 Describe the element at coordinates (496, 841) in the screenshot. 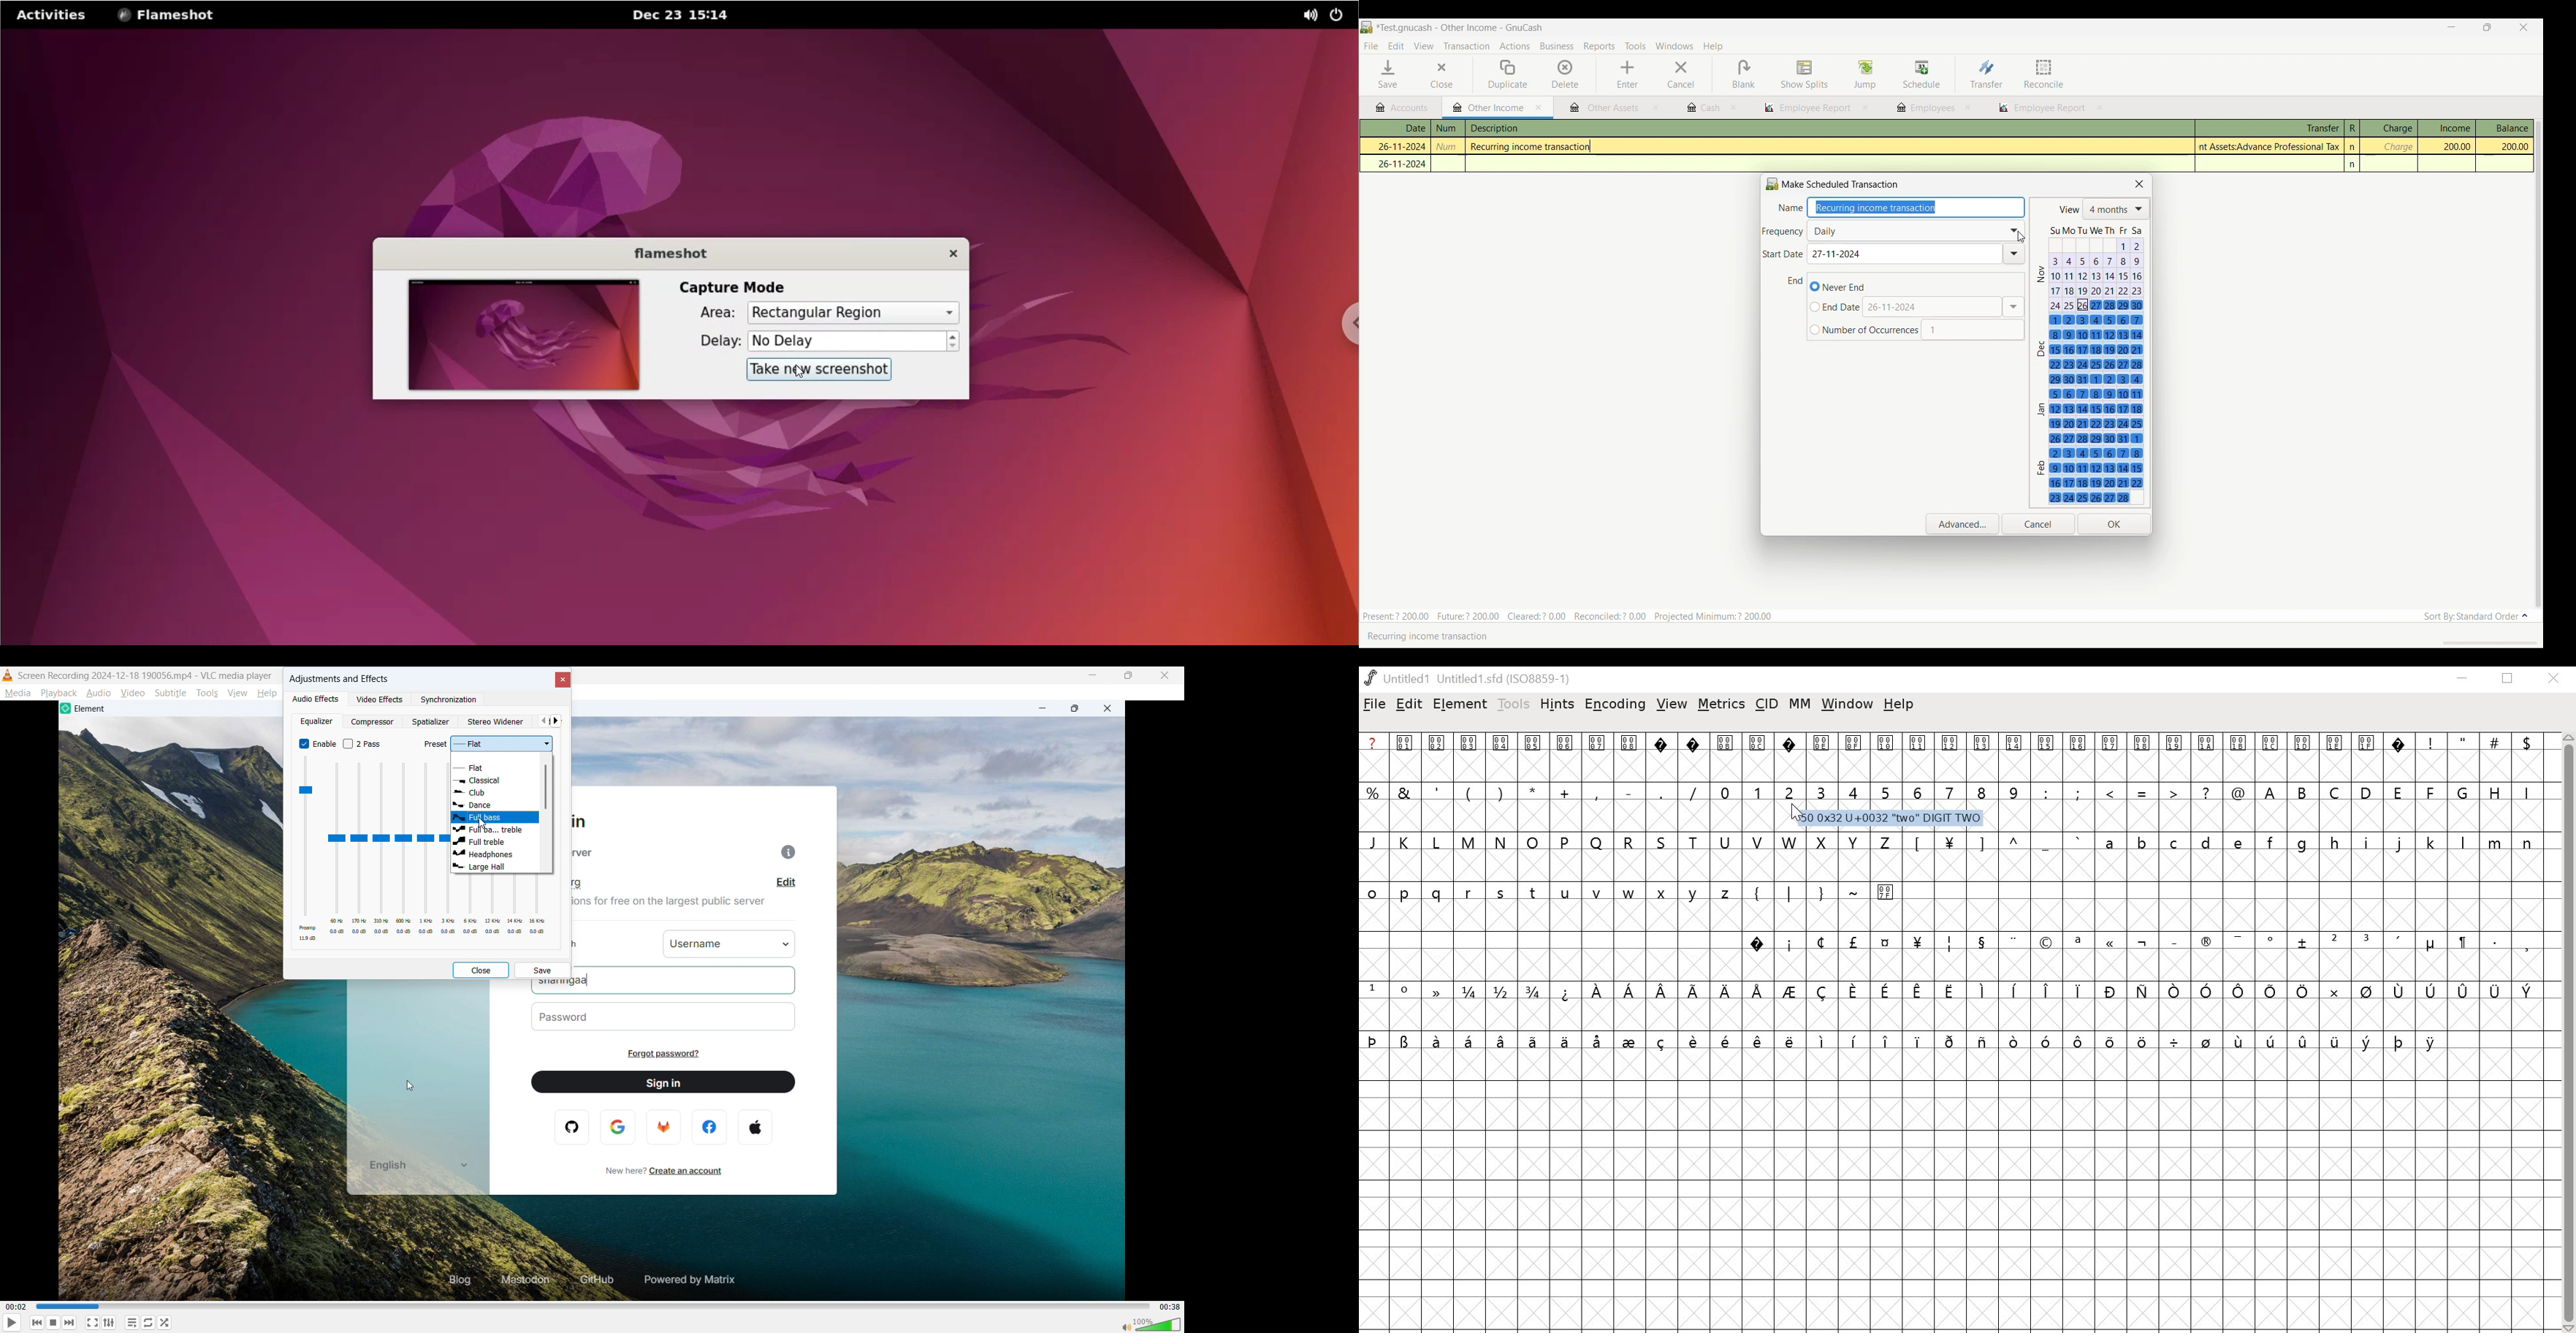

I see `Full treble` at that location.